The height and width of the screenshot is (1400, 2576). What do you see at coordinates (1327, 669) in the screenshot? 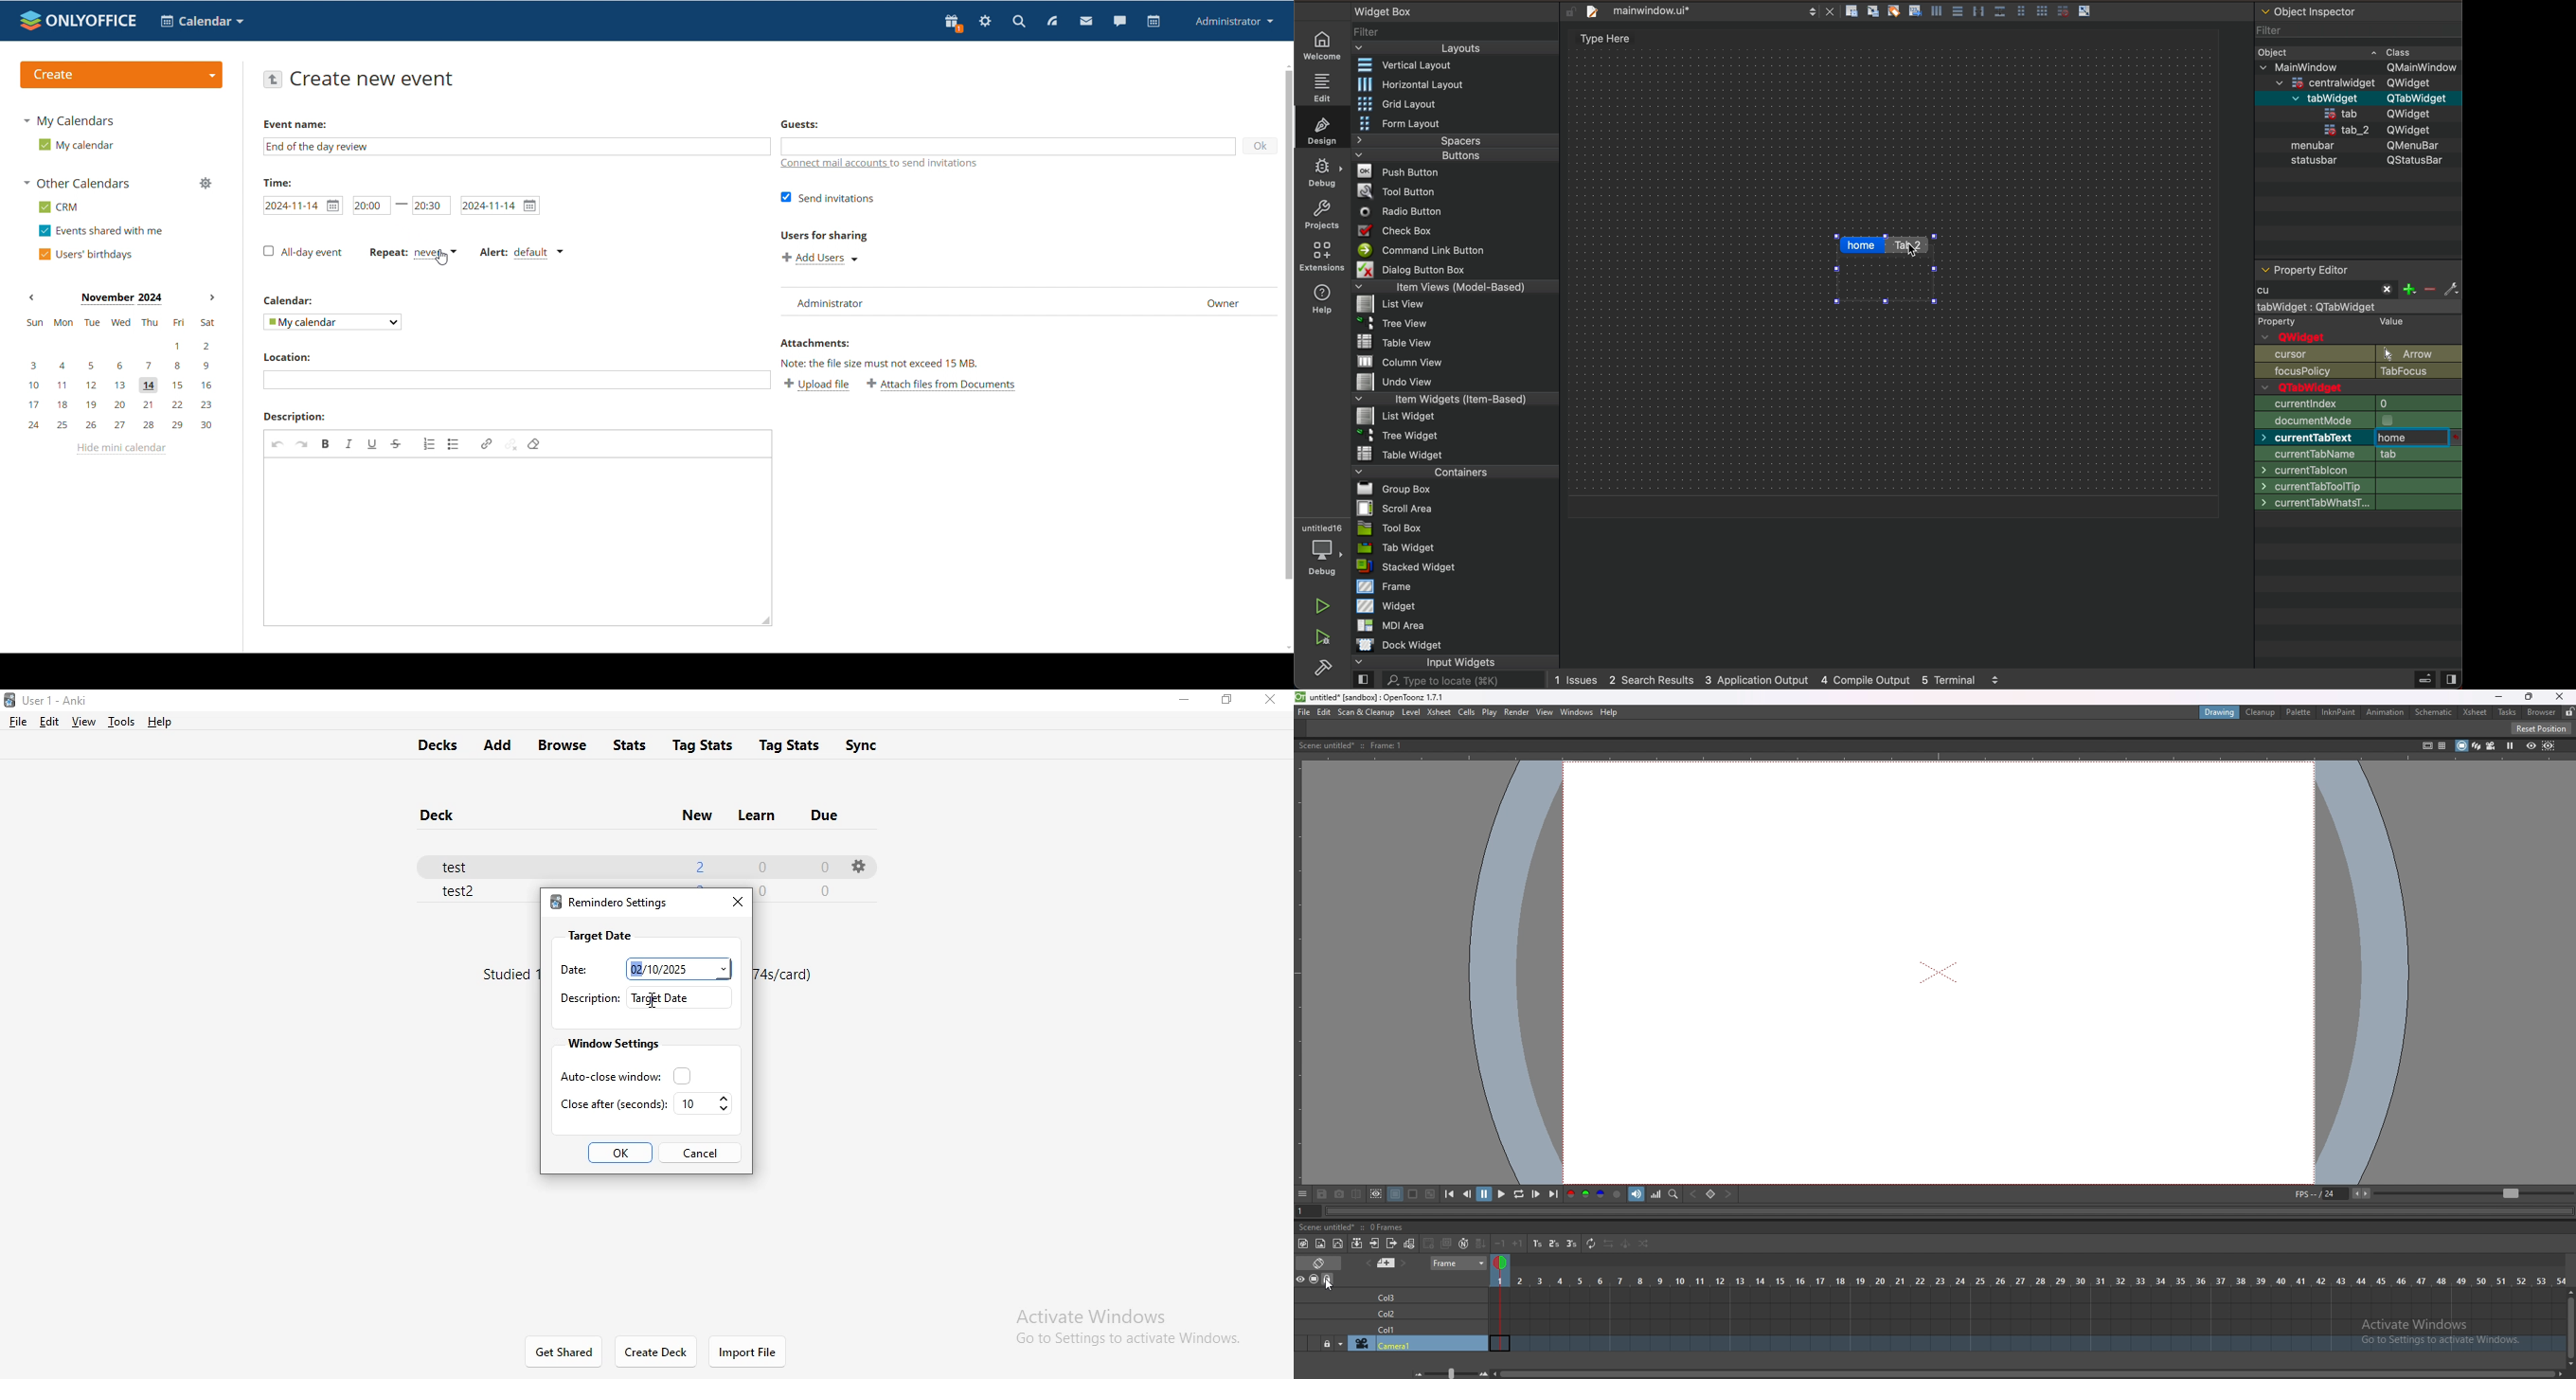
I see `build` at bounding box center [1327, 669].